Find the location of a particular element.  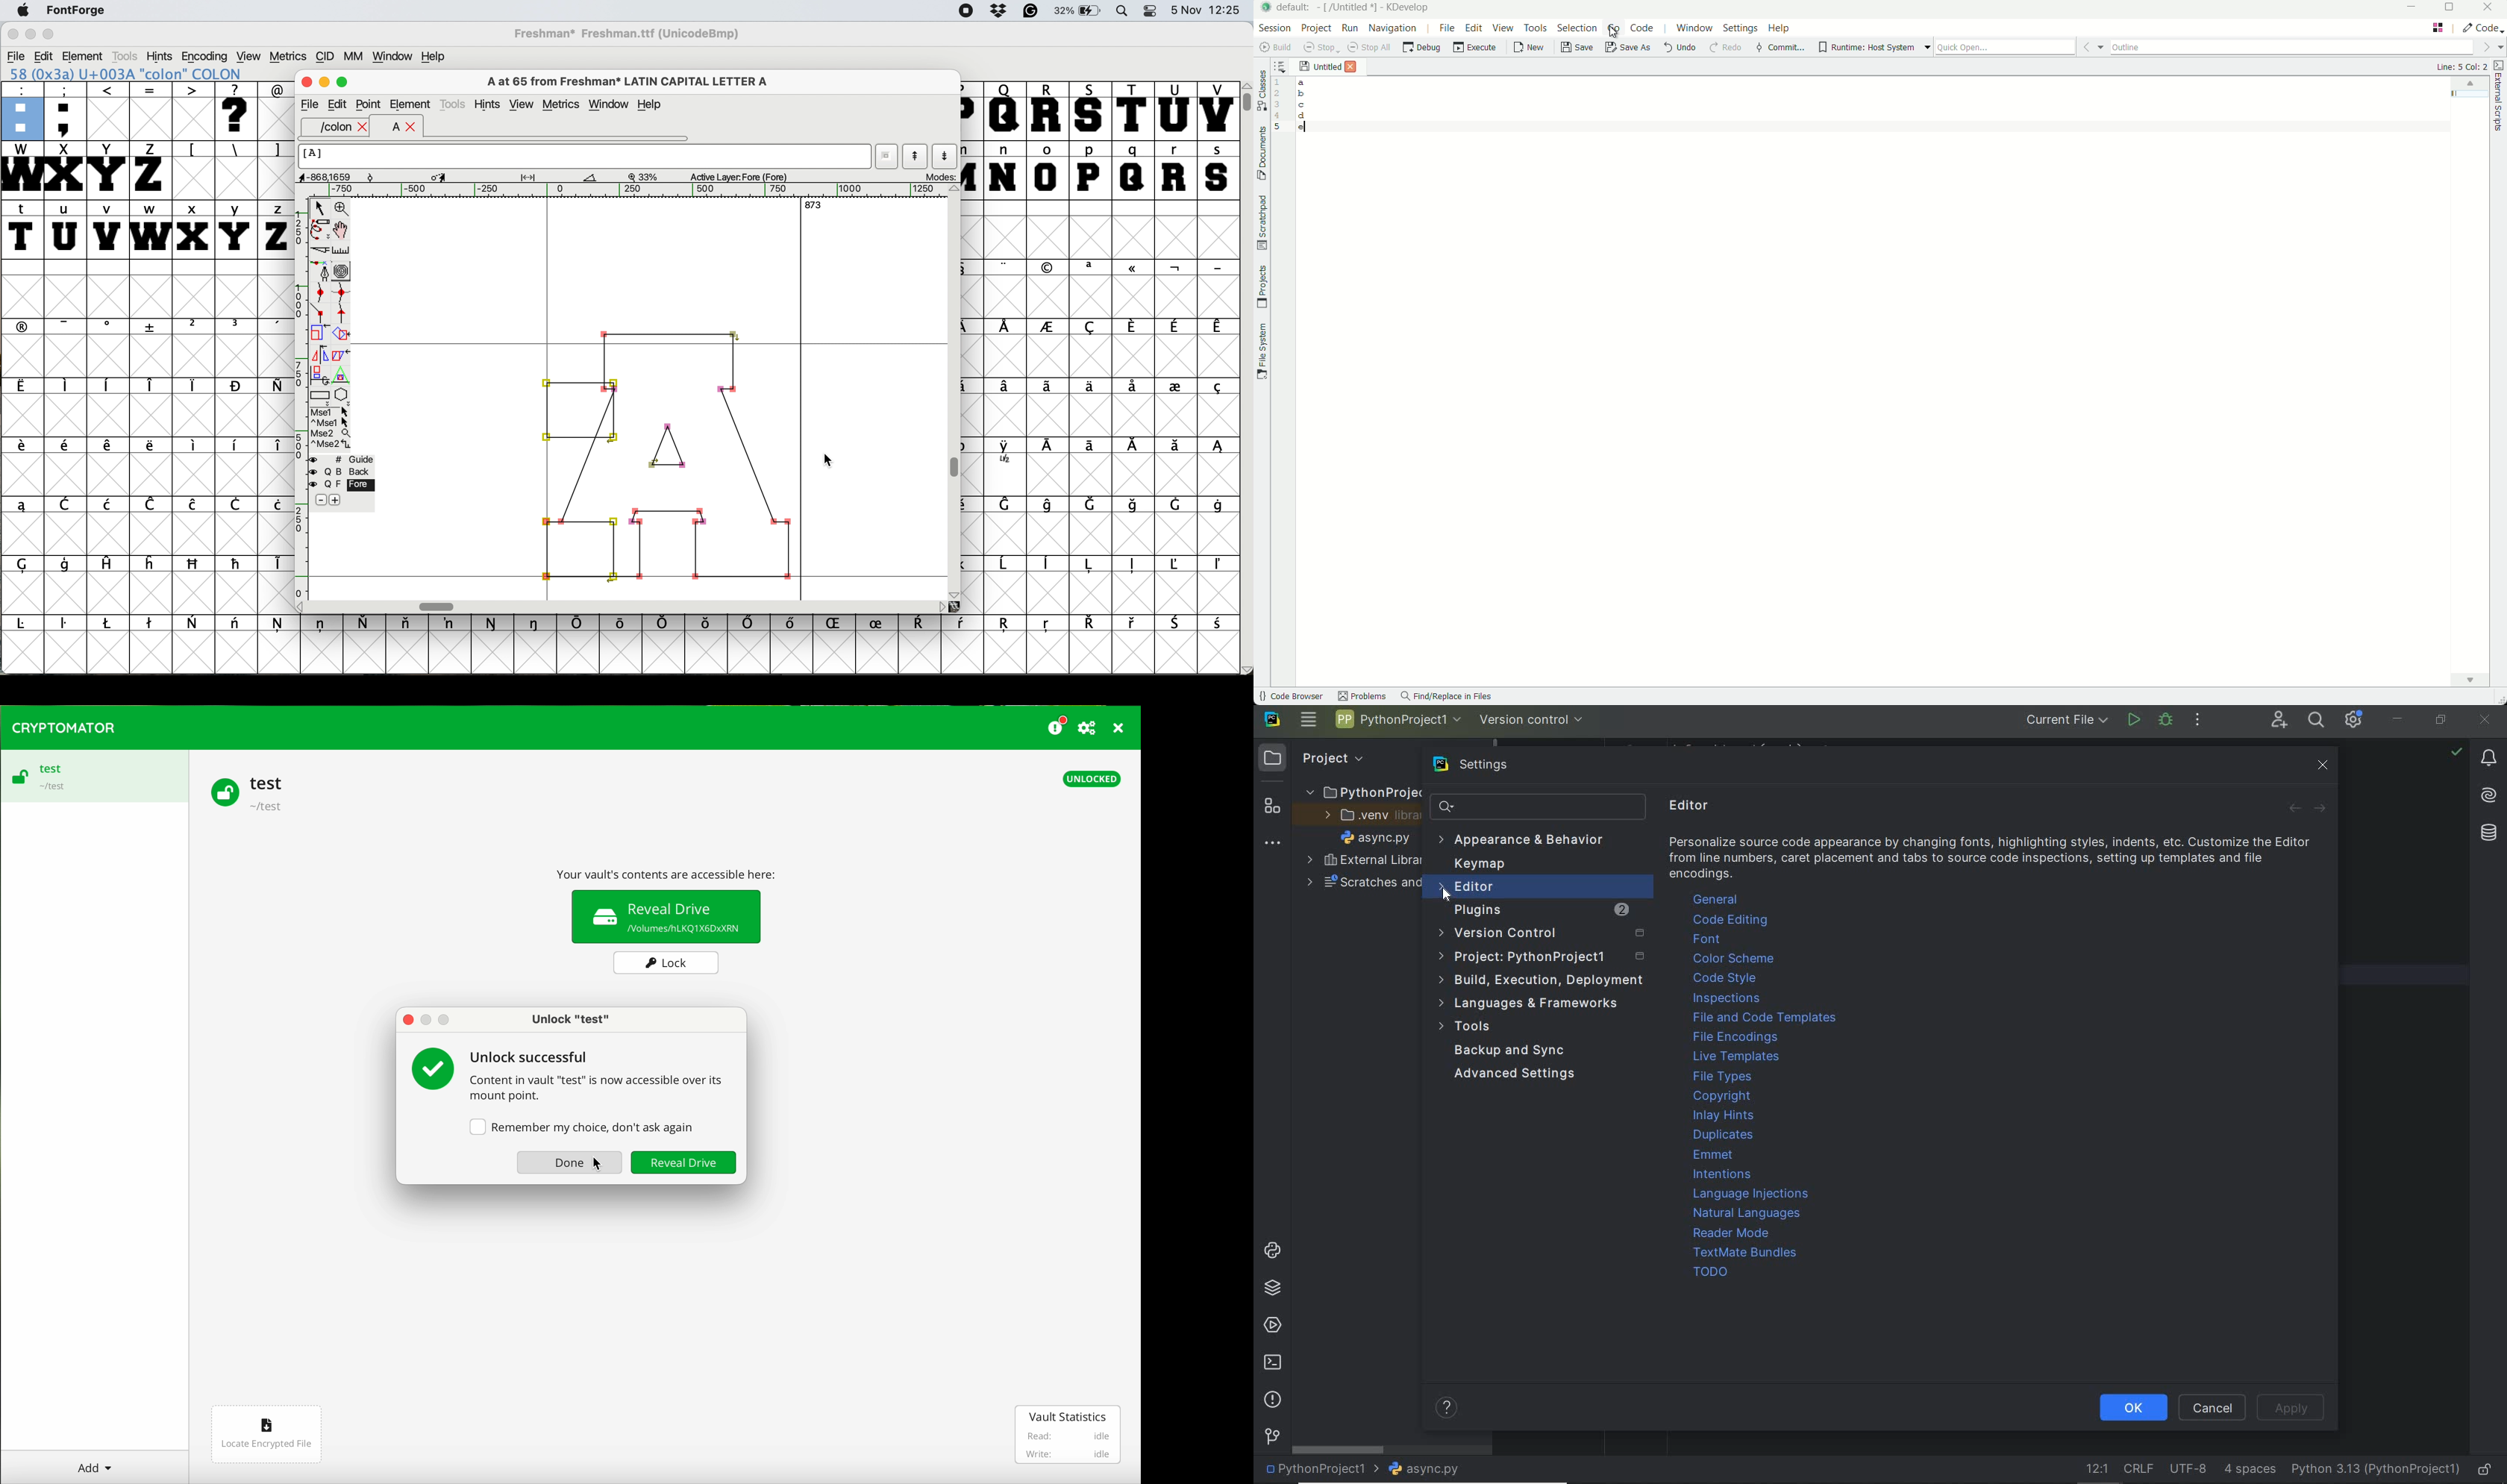

python console is located at coordinates (1272, 1251).